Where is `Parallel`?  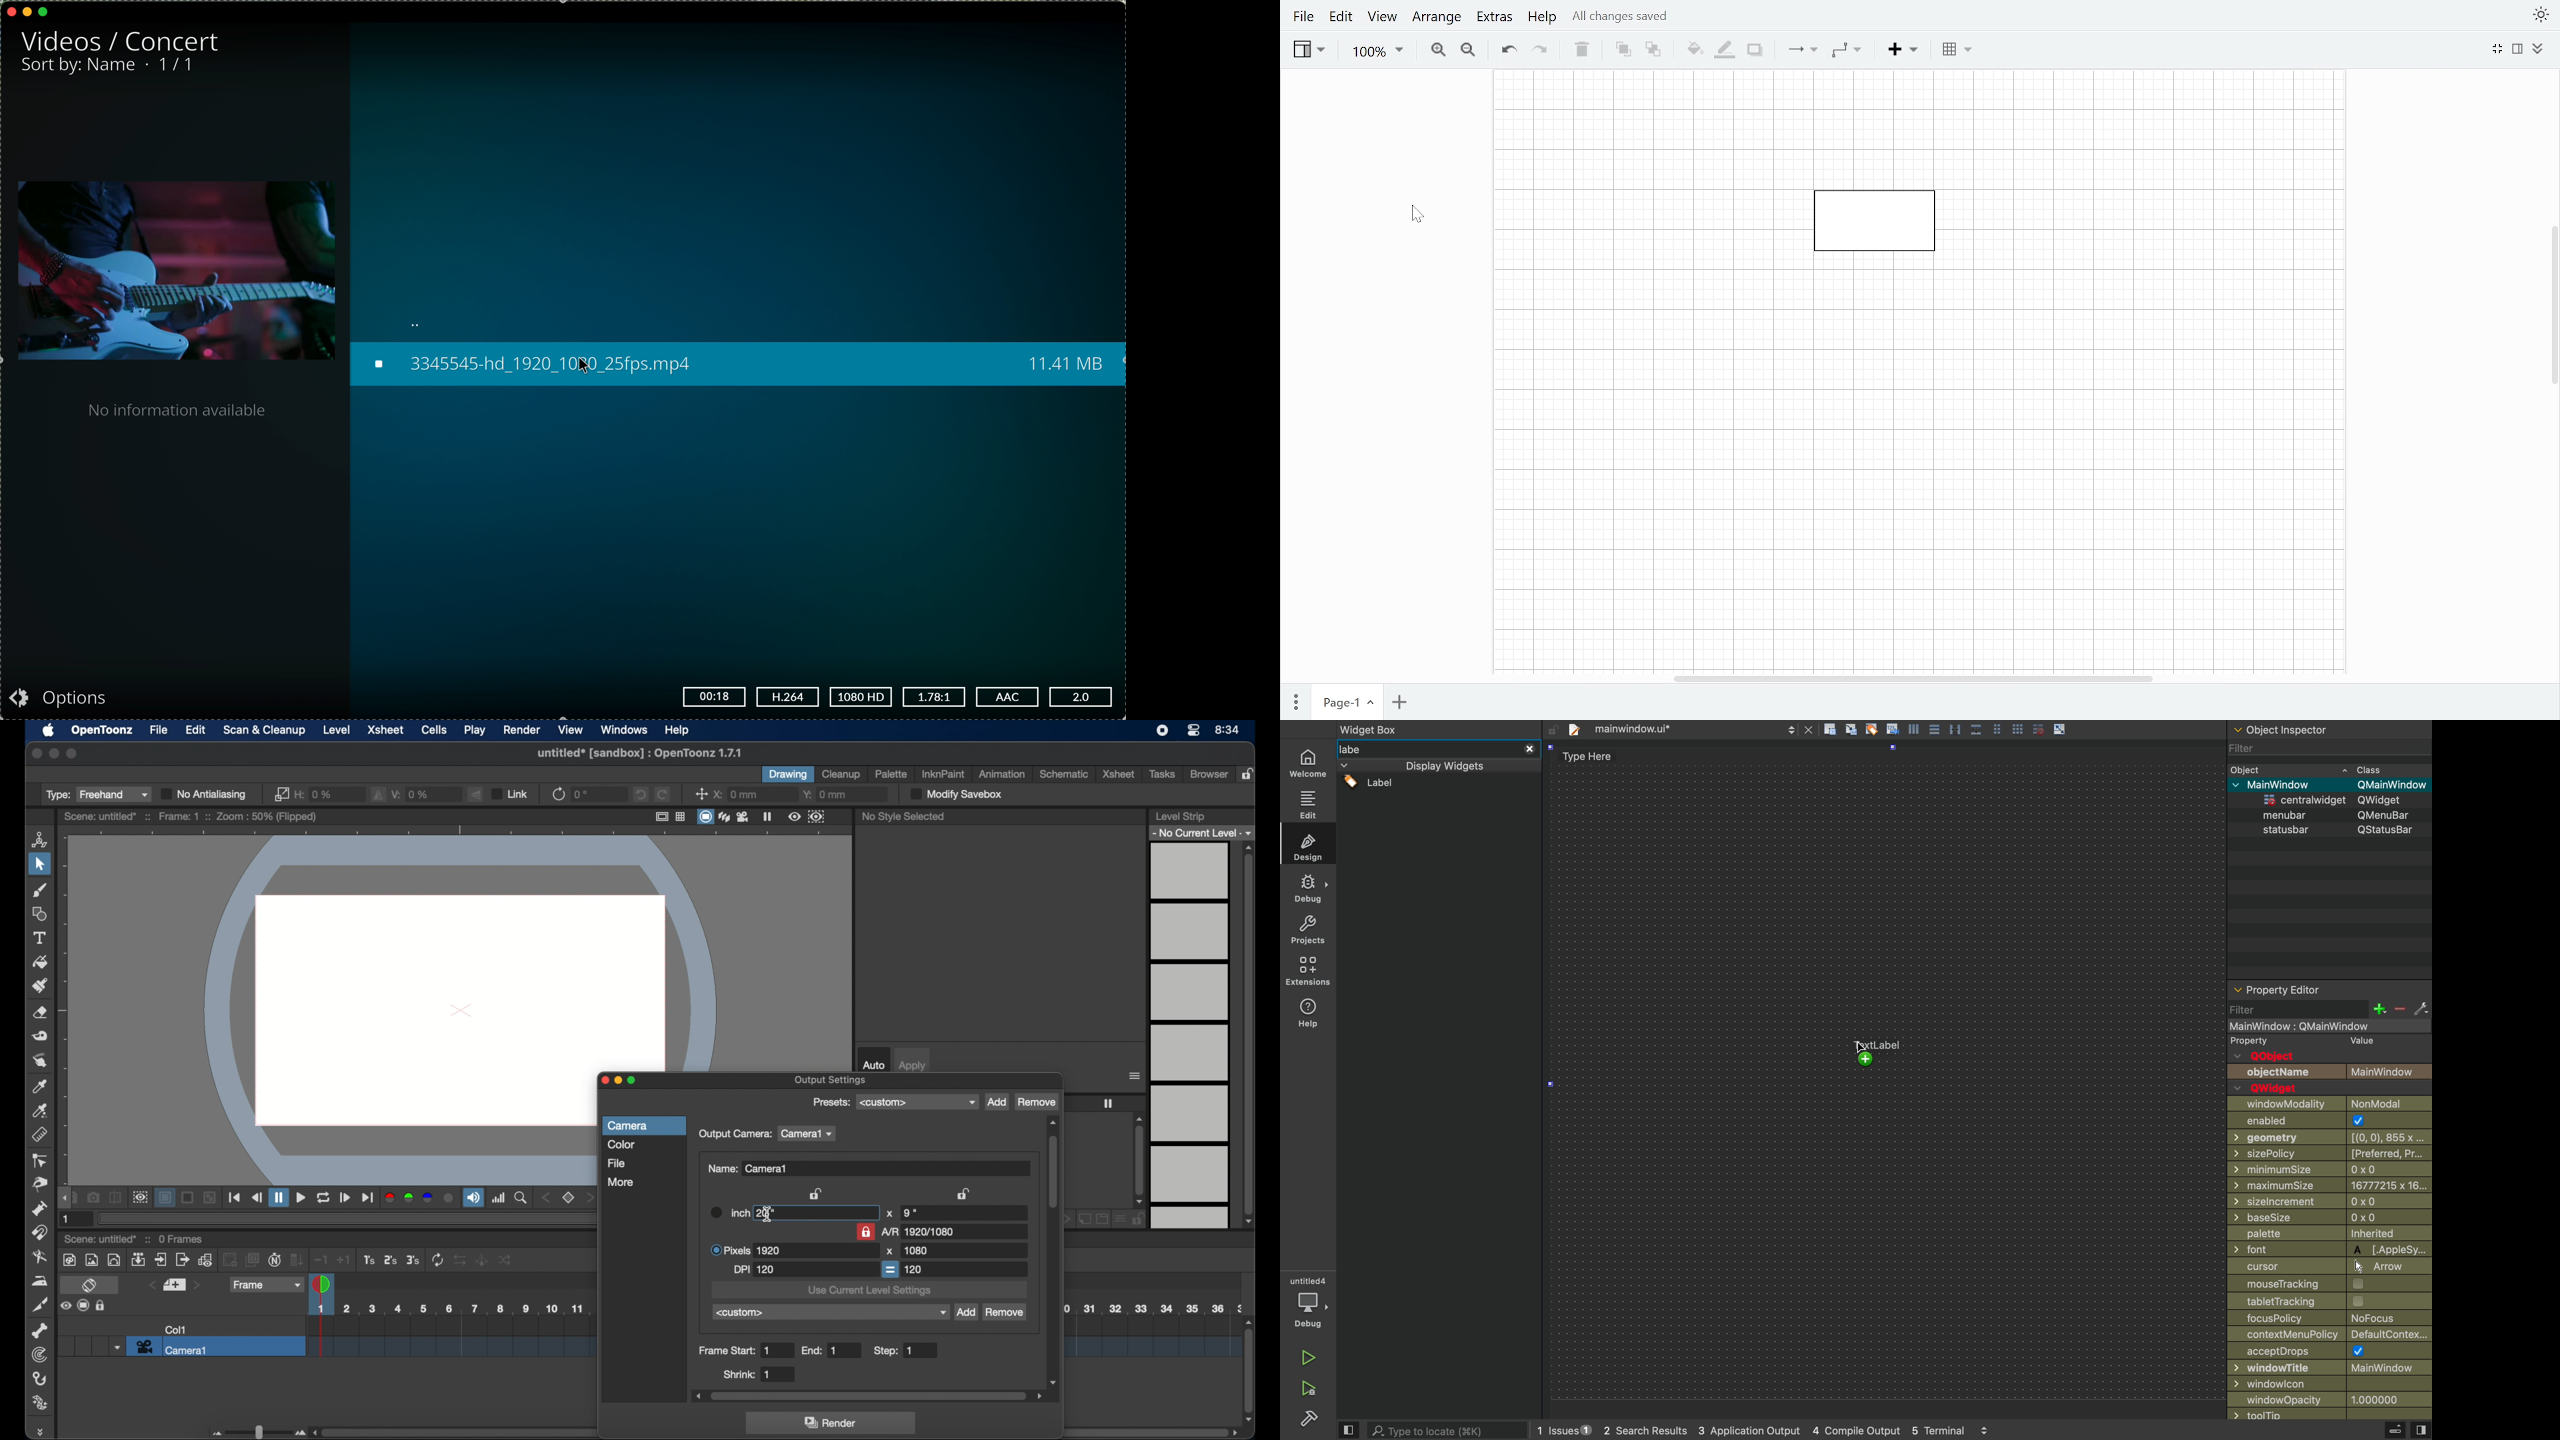
Parallel is located at coordinates (1957, 729).